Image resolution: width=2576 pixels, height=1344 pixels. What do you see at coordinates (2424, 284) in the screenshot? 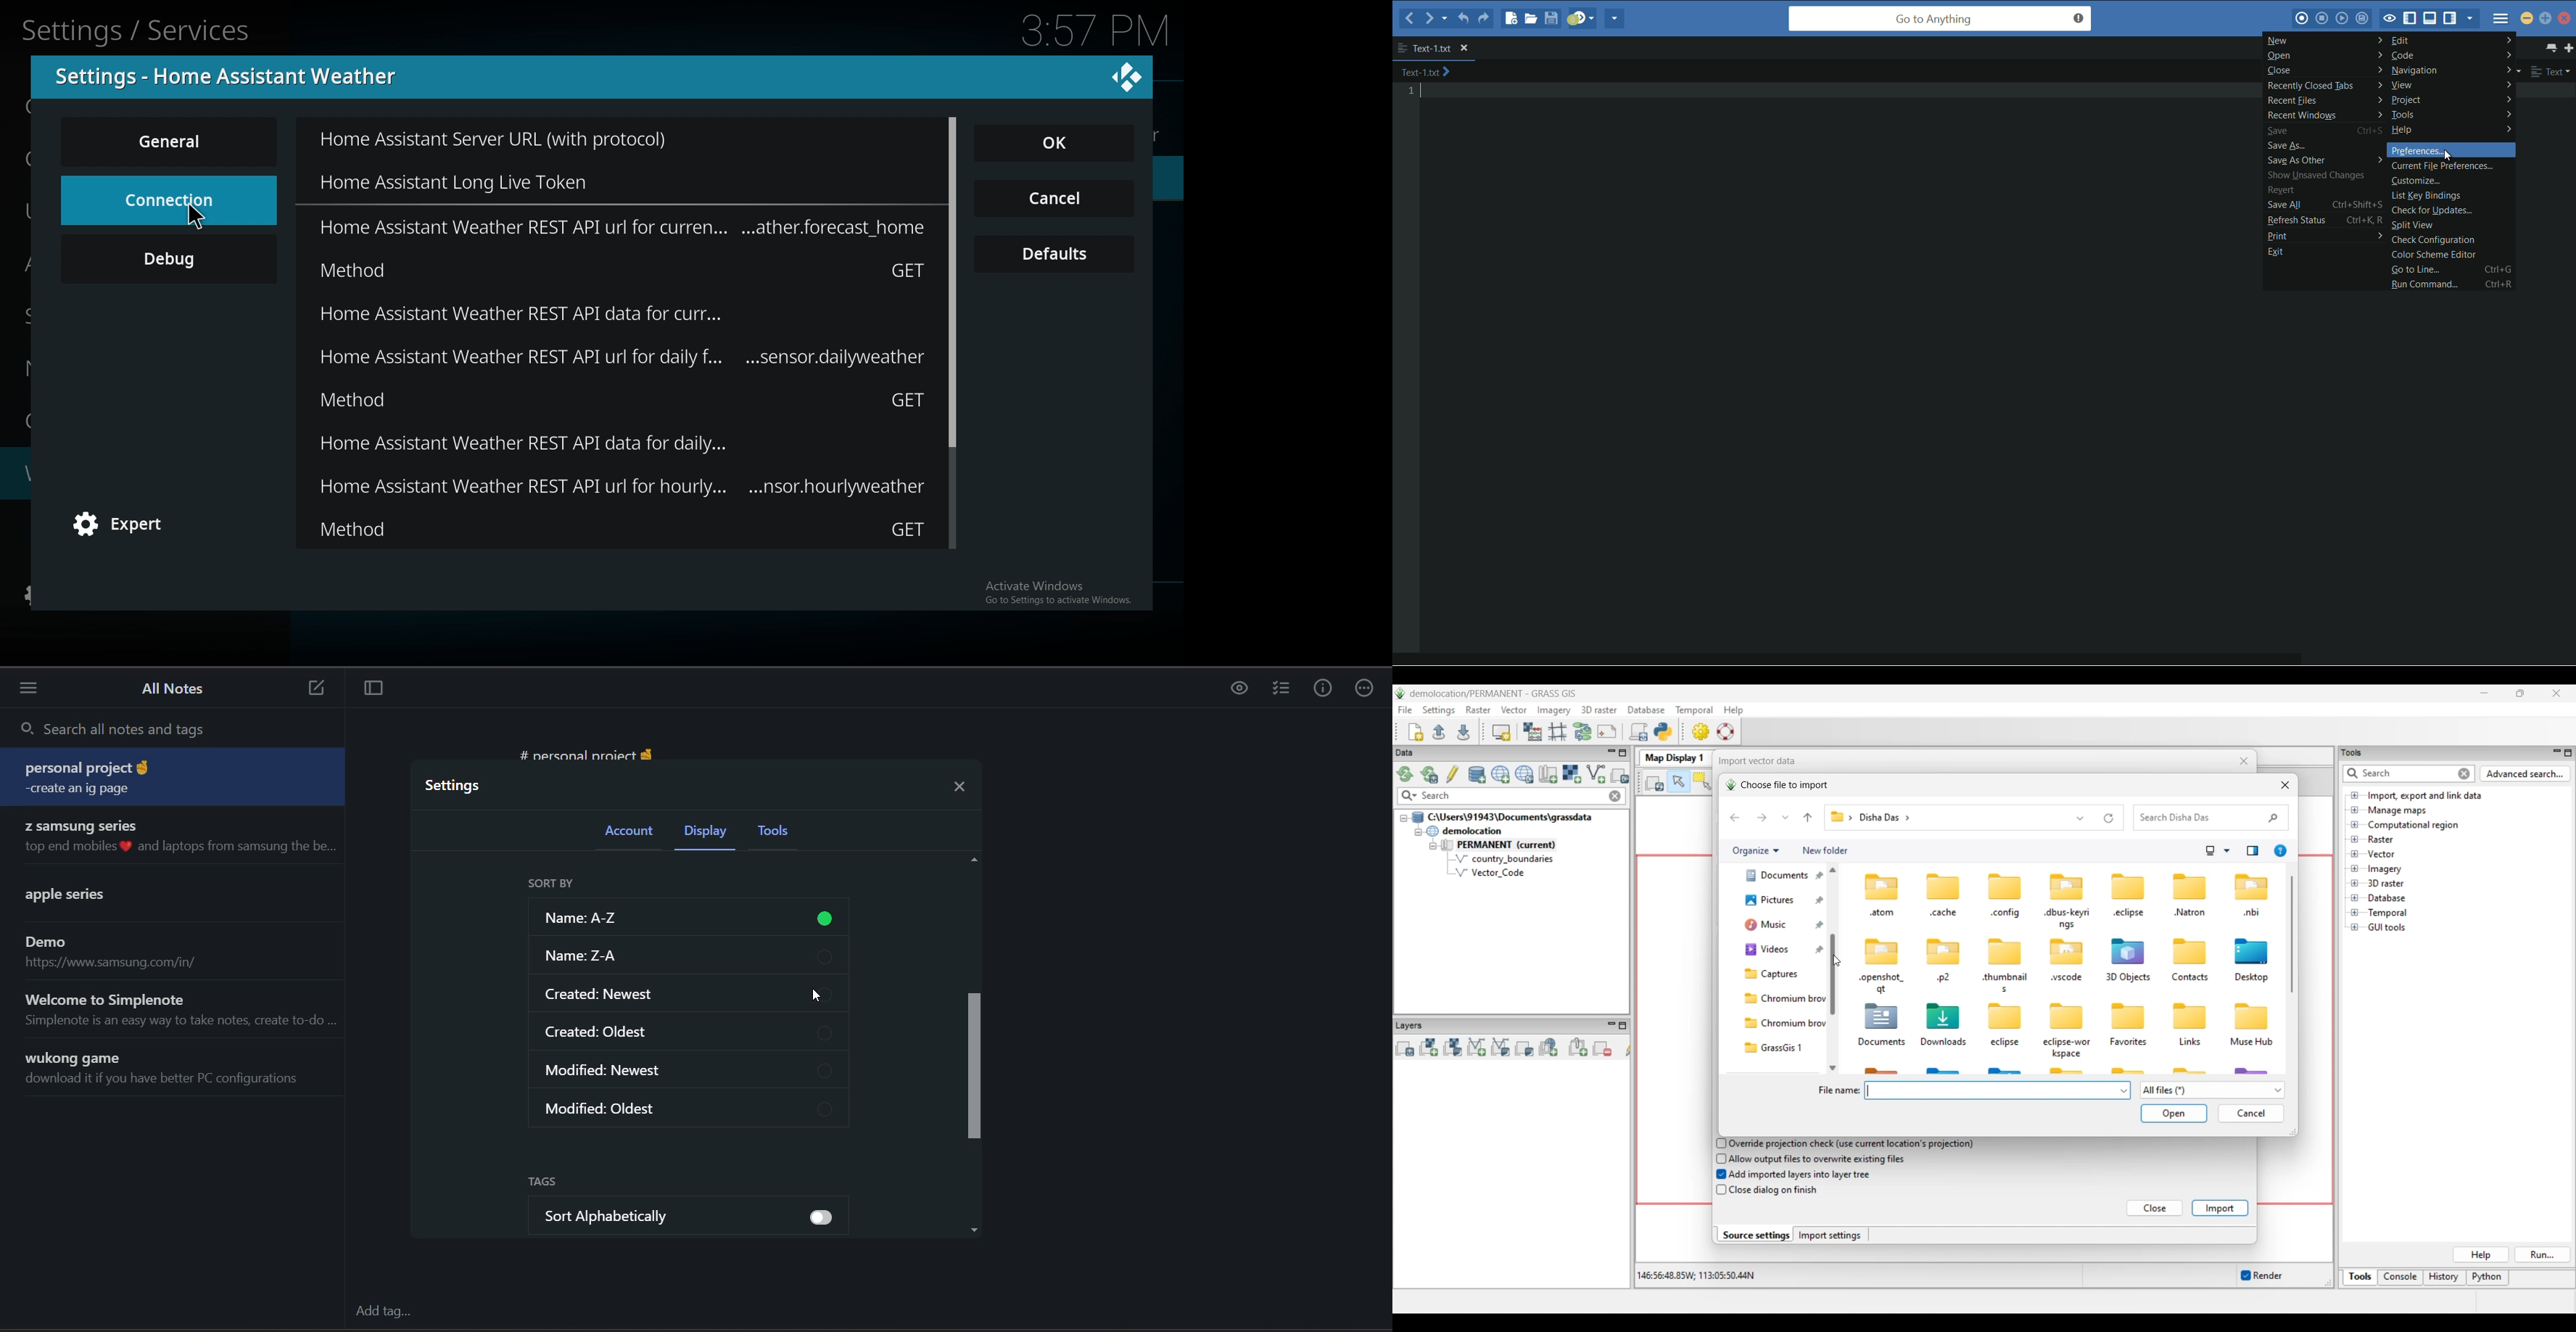
I see `run command` at bounding box center [2424, 284].